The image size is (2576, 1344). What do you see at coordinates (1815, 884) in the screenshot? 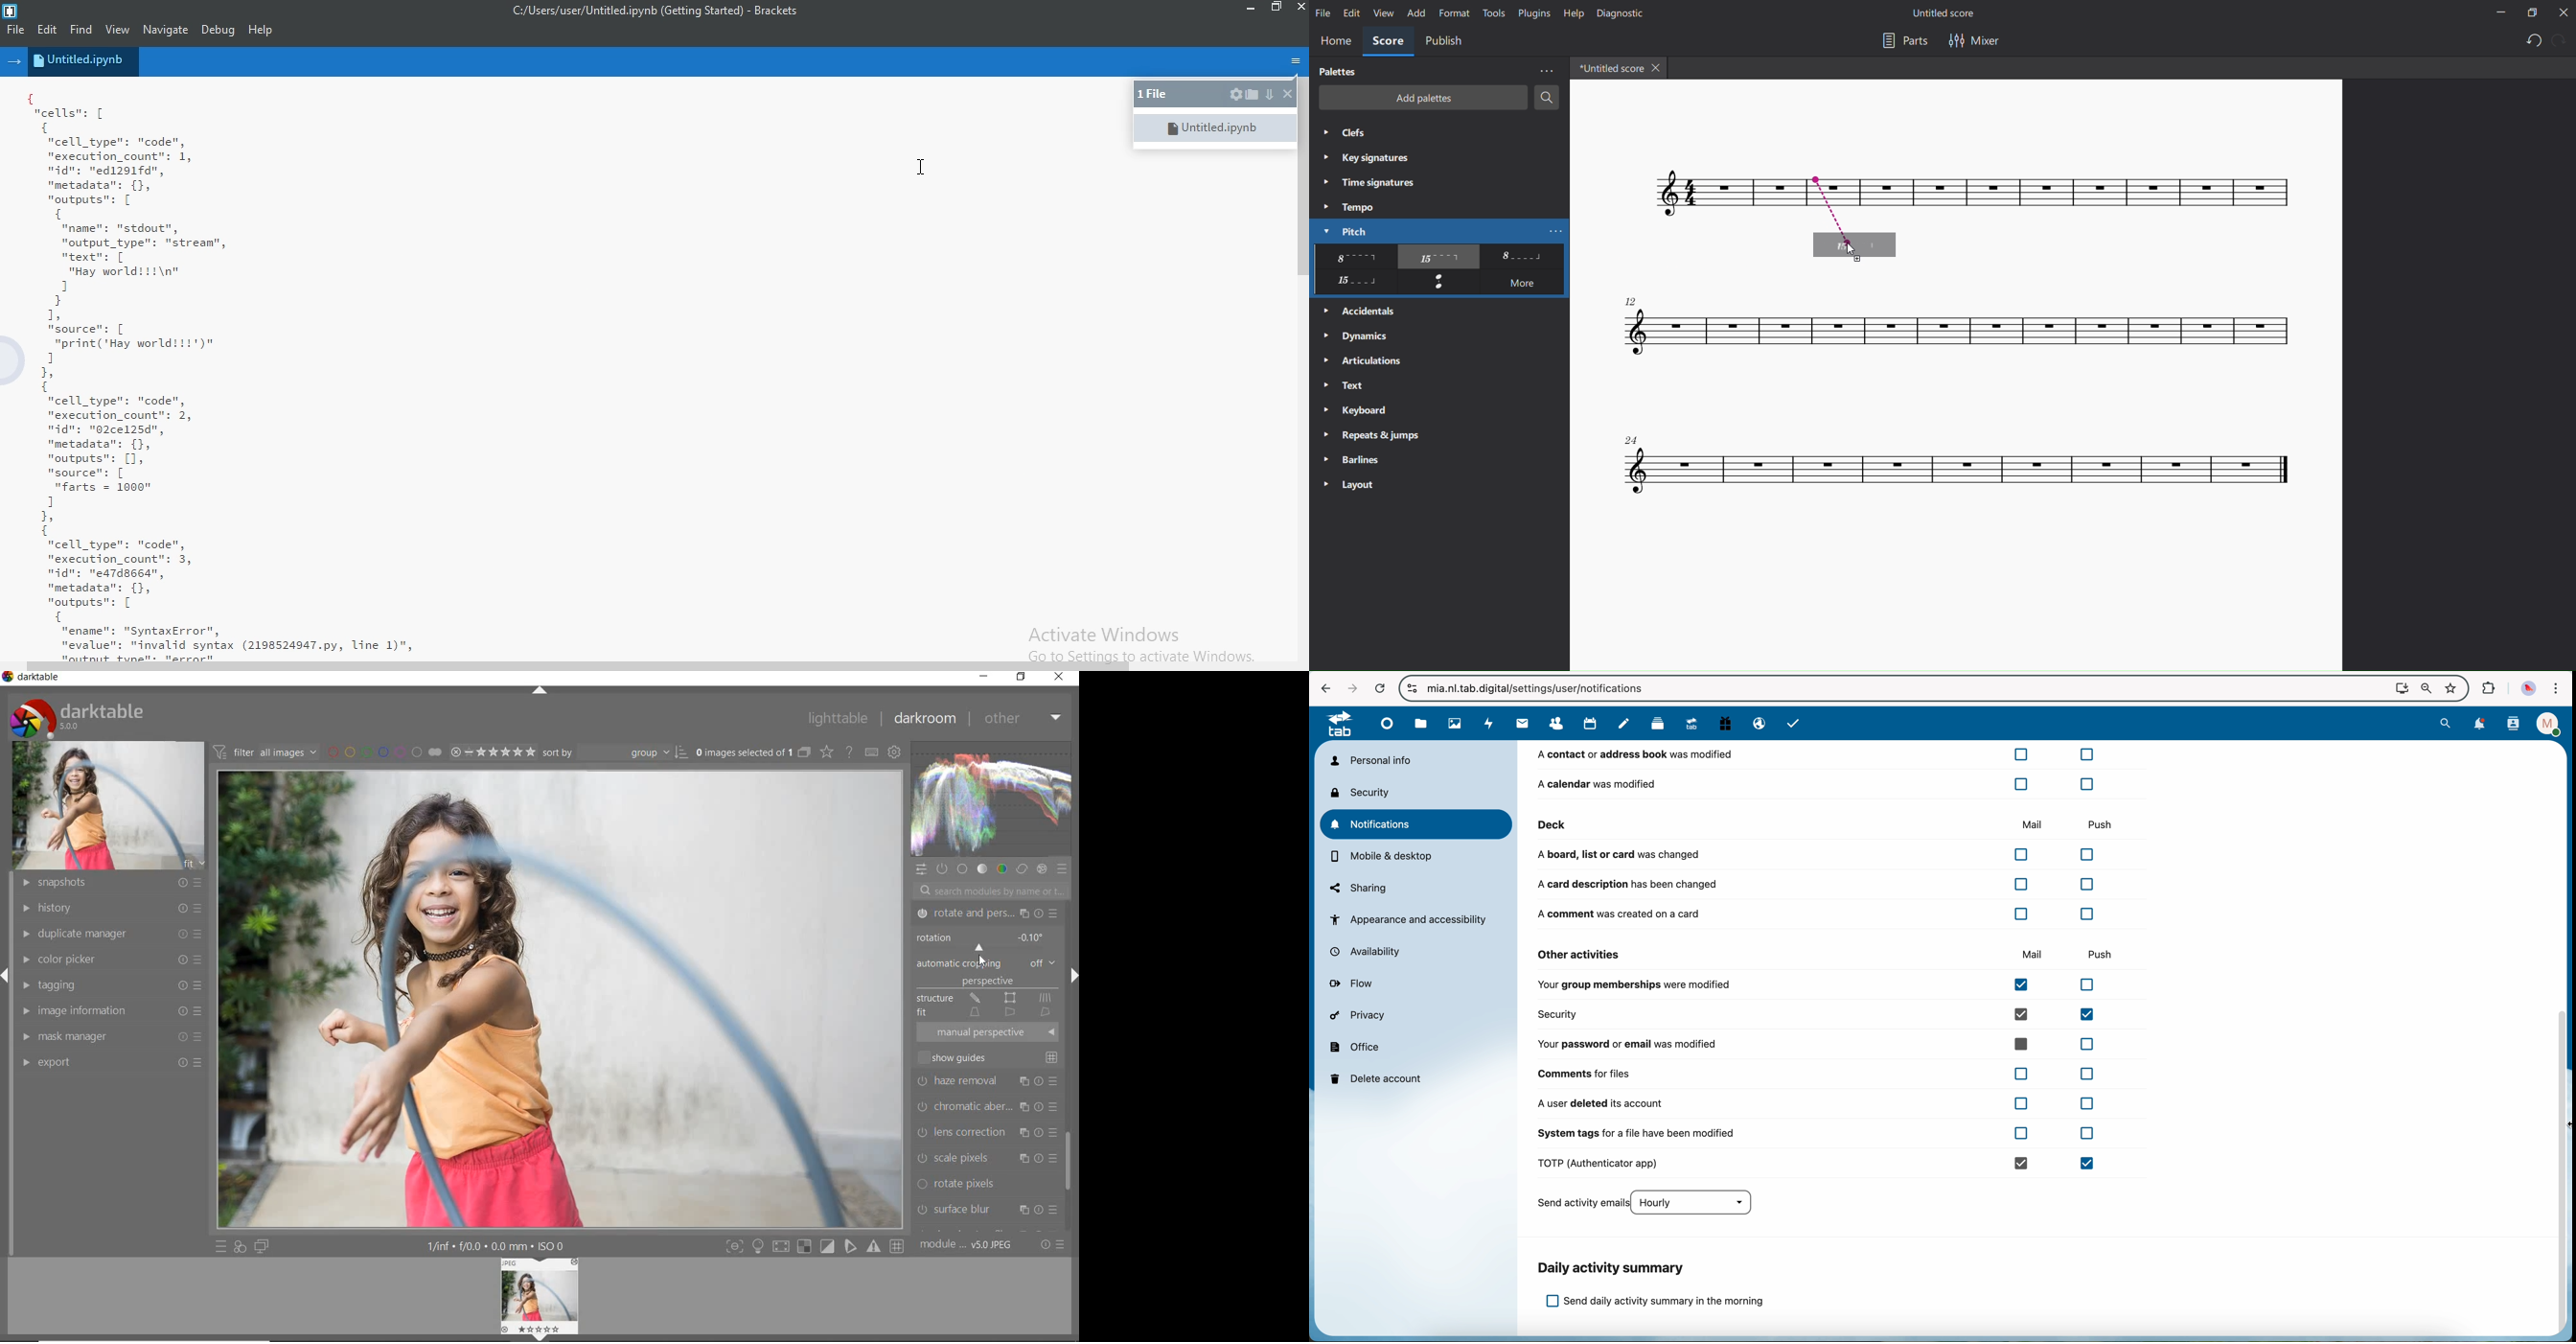
I see `a card description has been changed` at bounding box center [1815, 884].